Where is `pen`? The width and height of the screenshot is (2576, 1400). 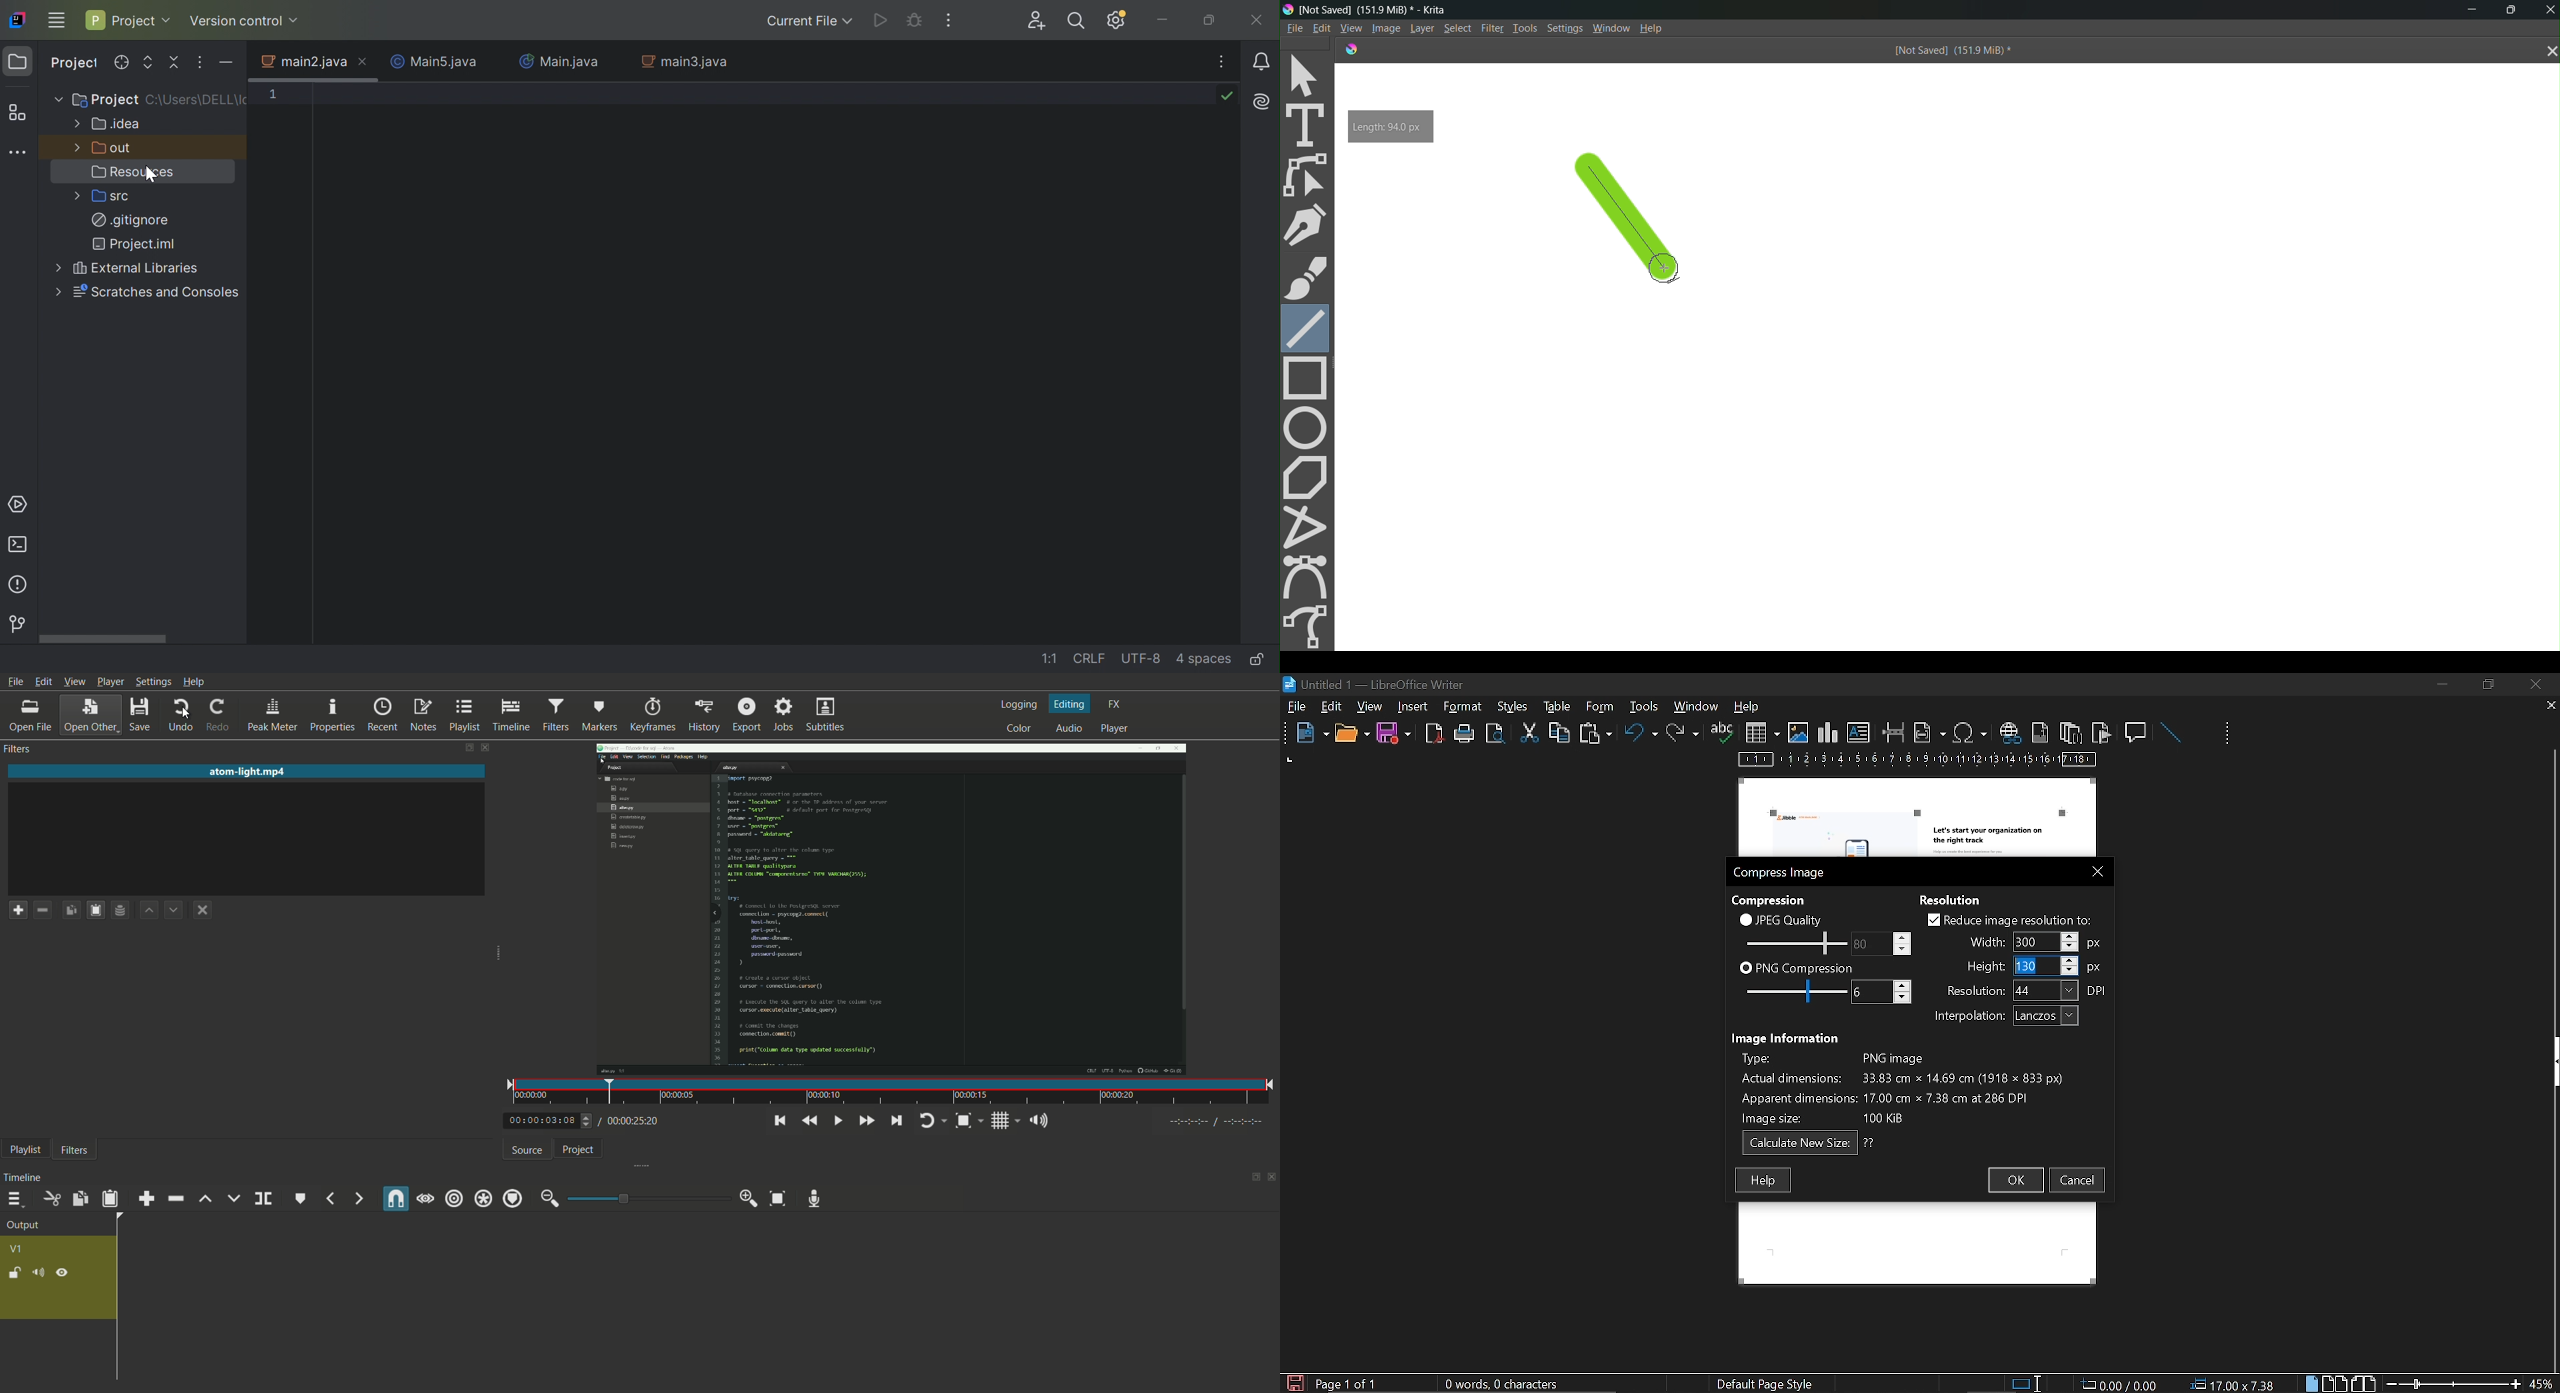
pen is located at coordinates (1309, 225).